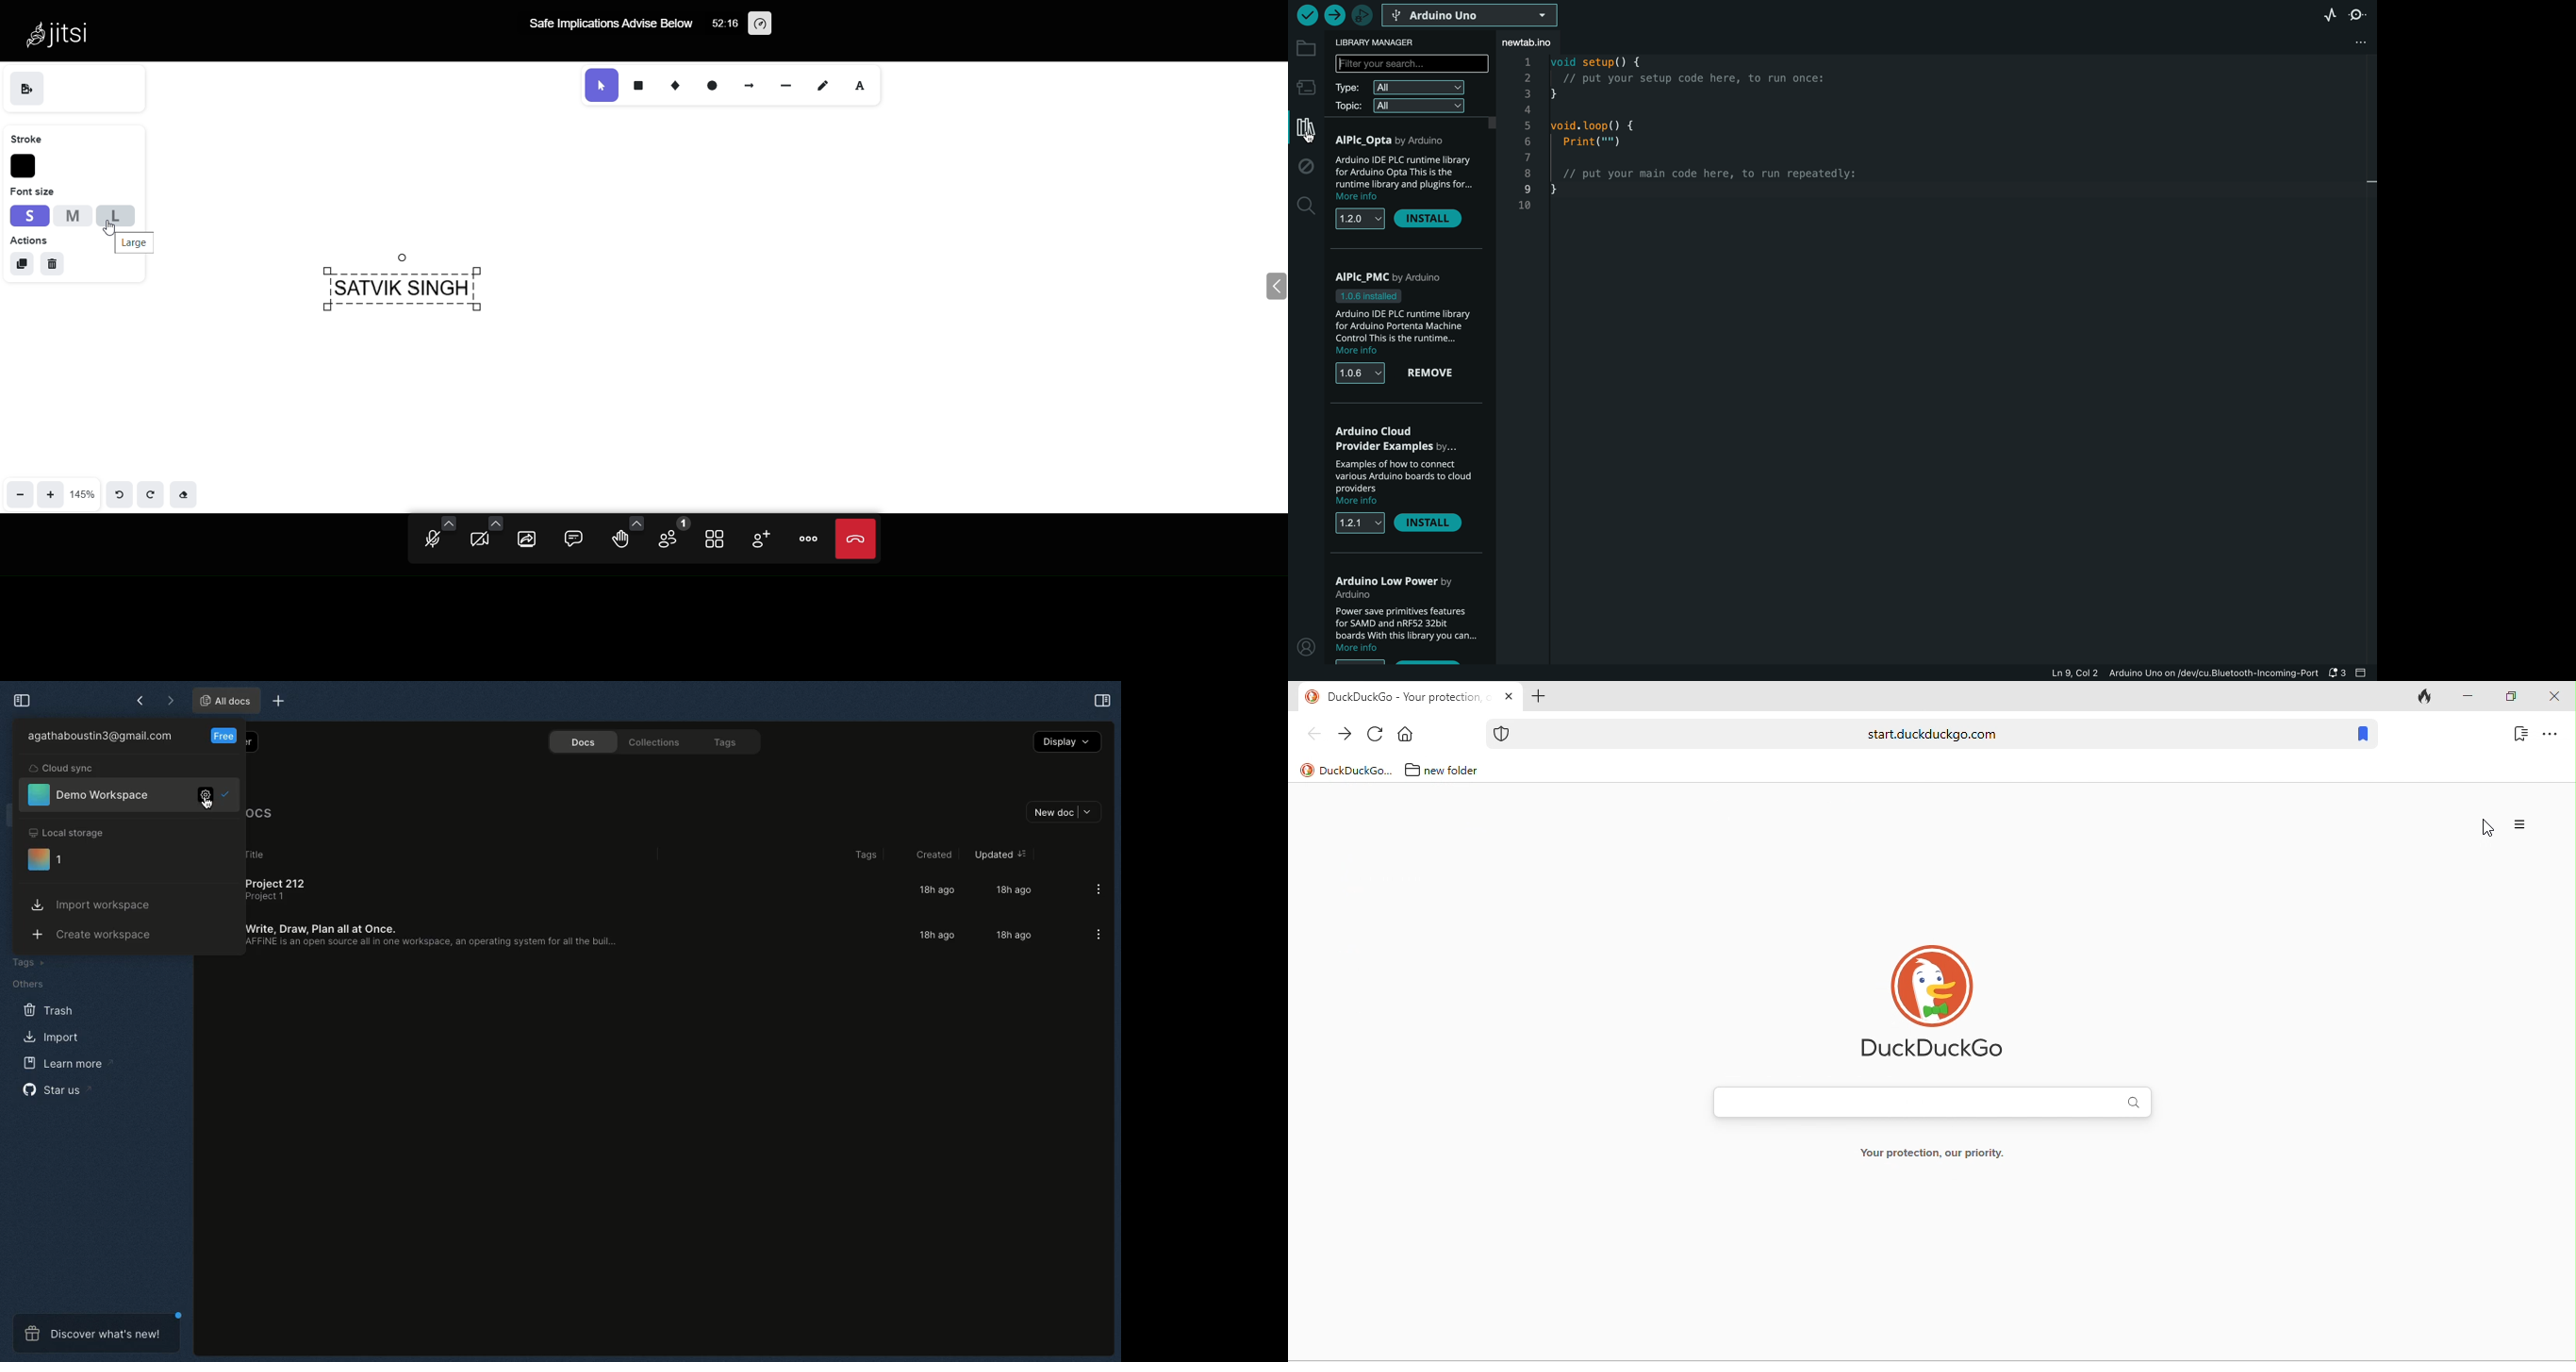  What do you see at coordinates (722, 26) in the screenshot?
I see `52:16` at bounding box center [722, 26].